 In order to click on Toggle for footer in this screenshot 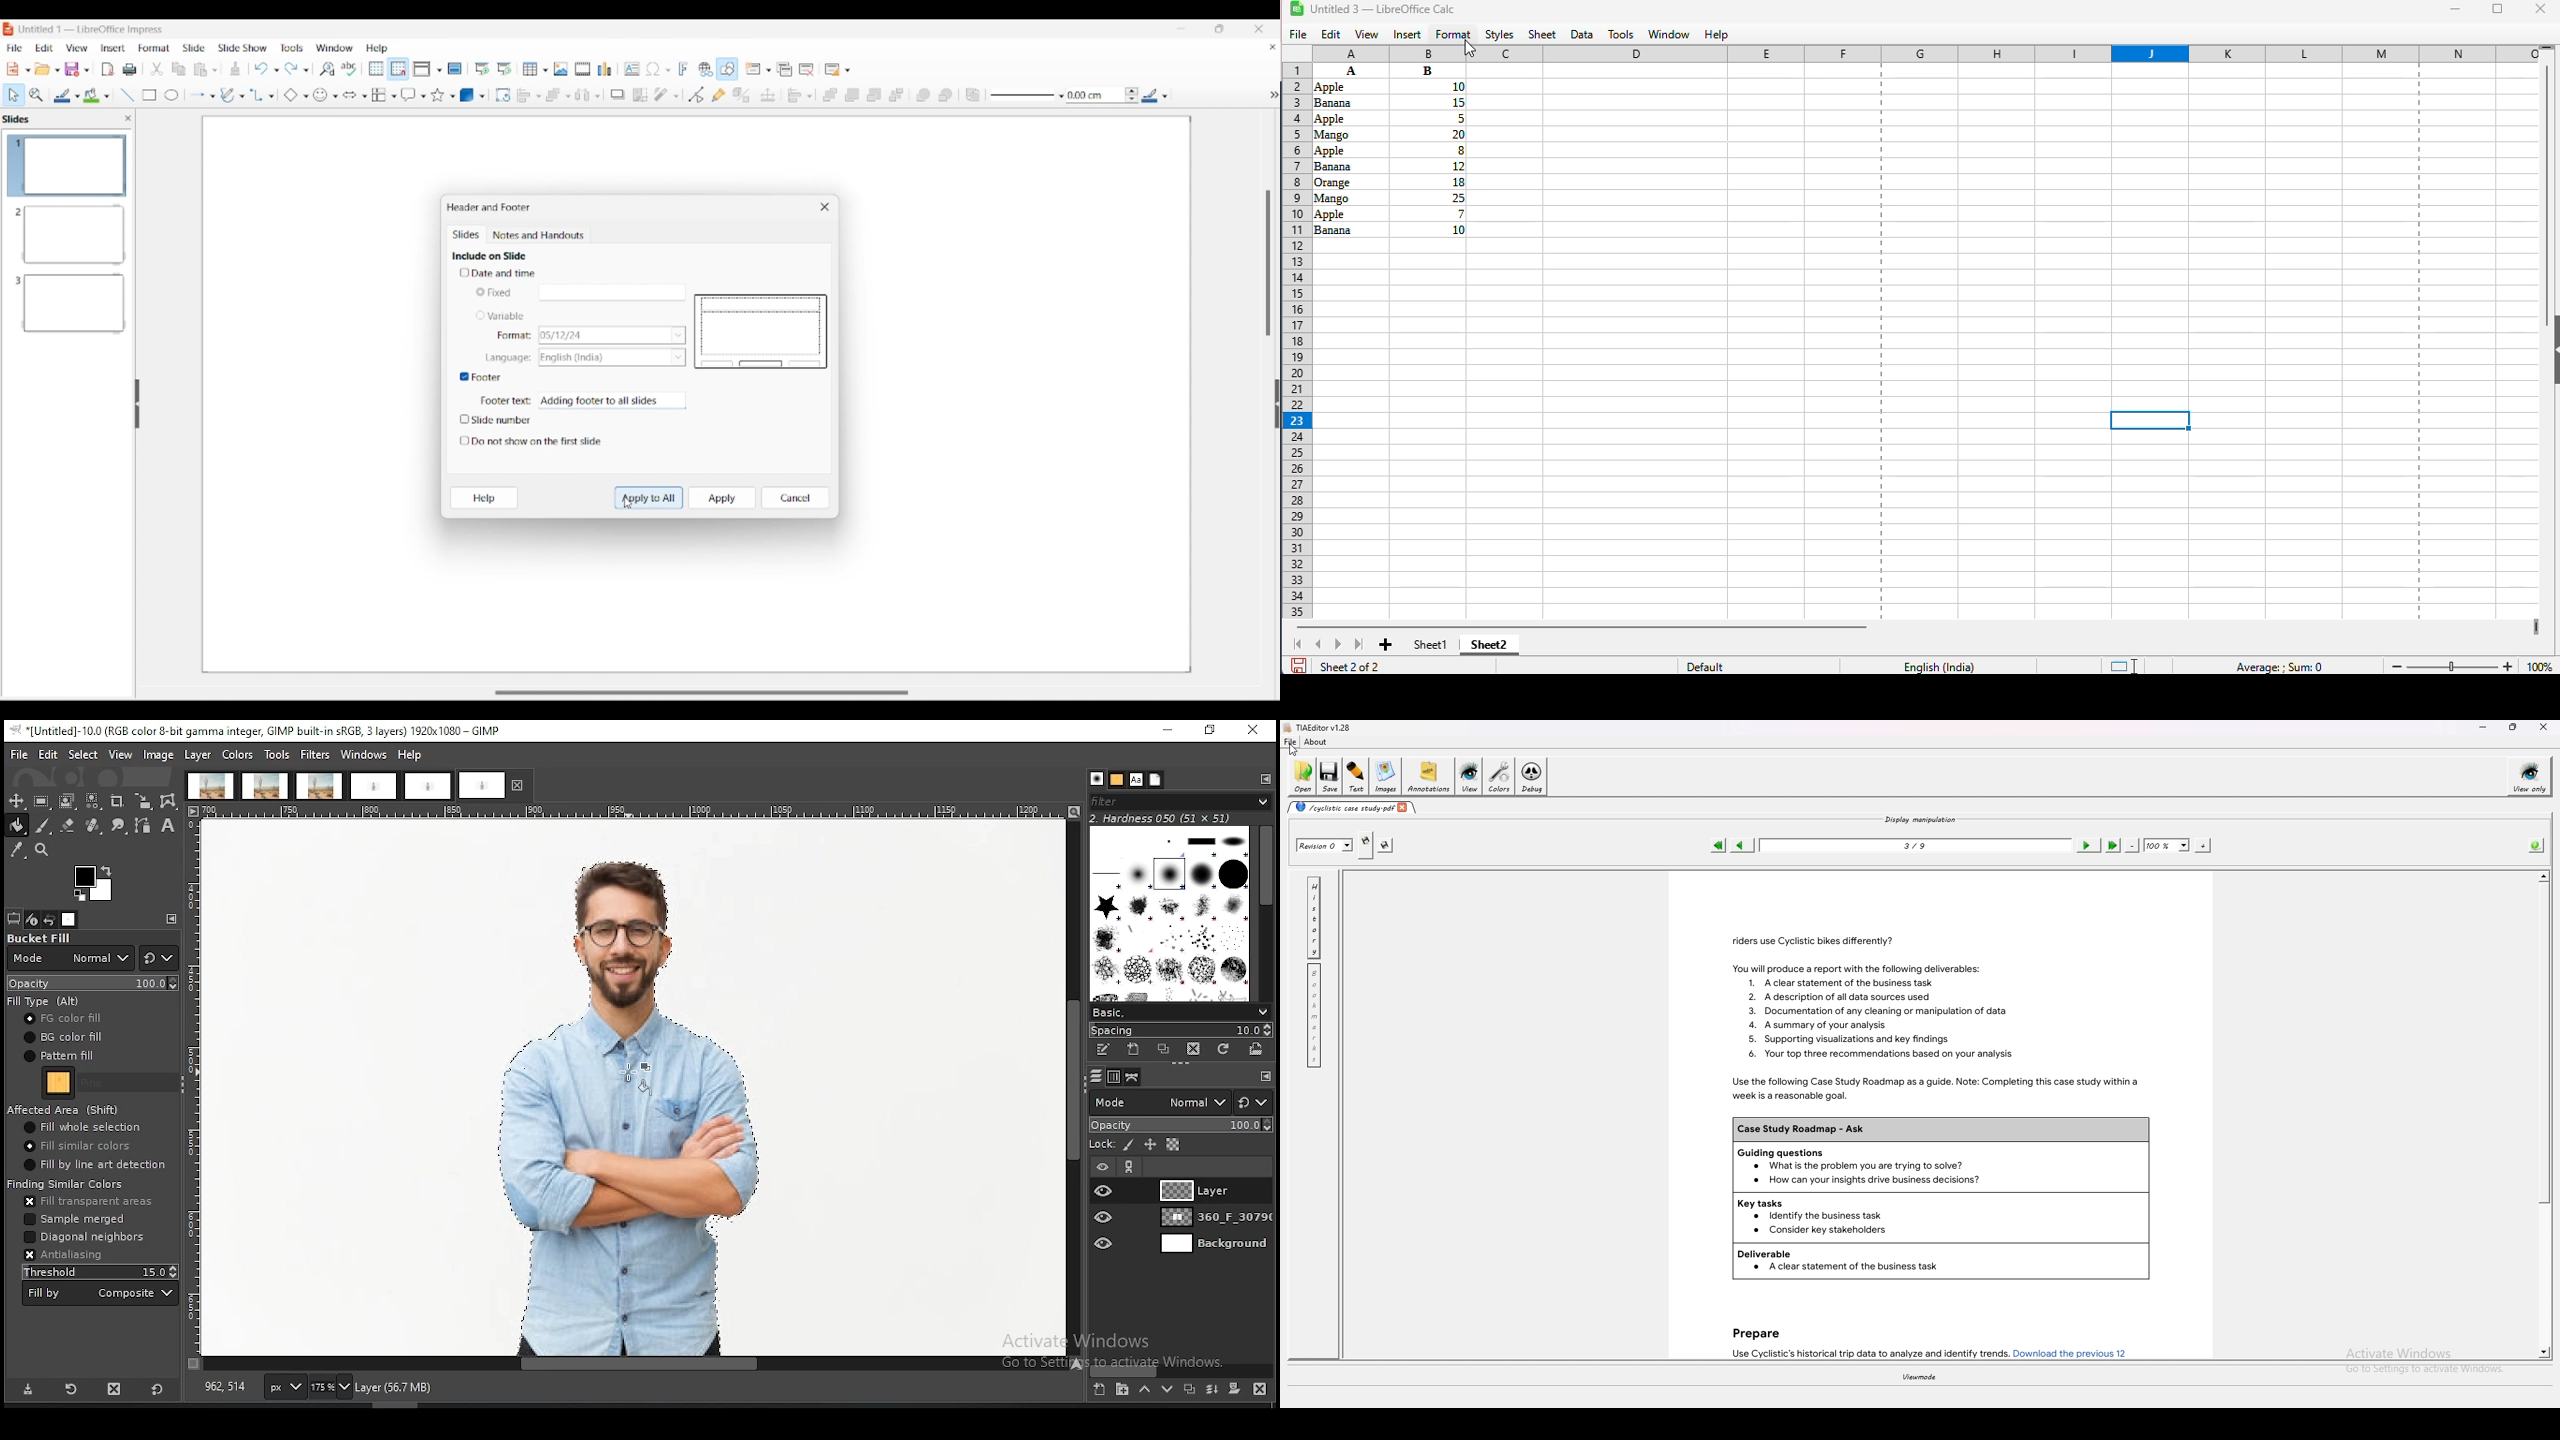, I will do `click(481, 377)`.